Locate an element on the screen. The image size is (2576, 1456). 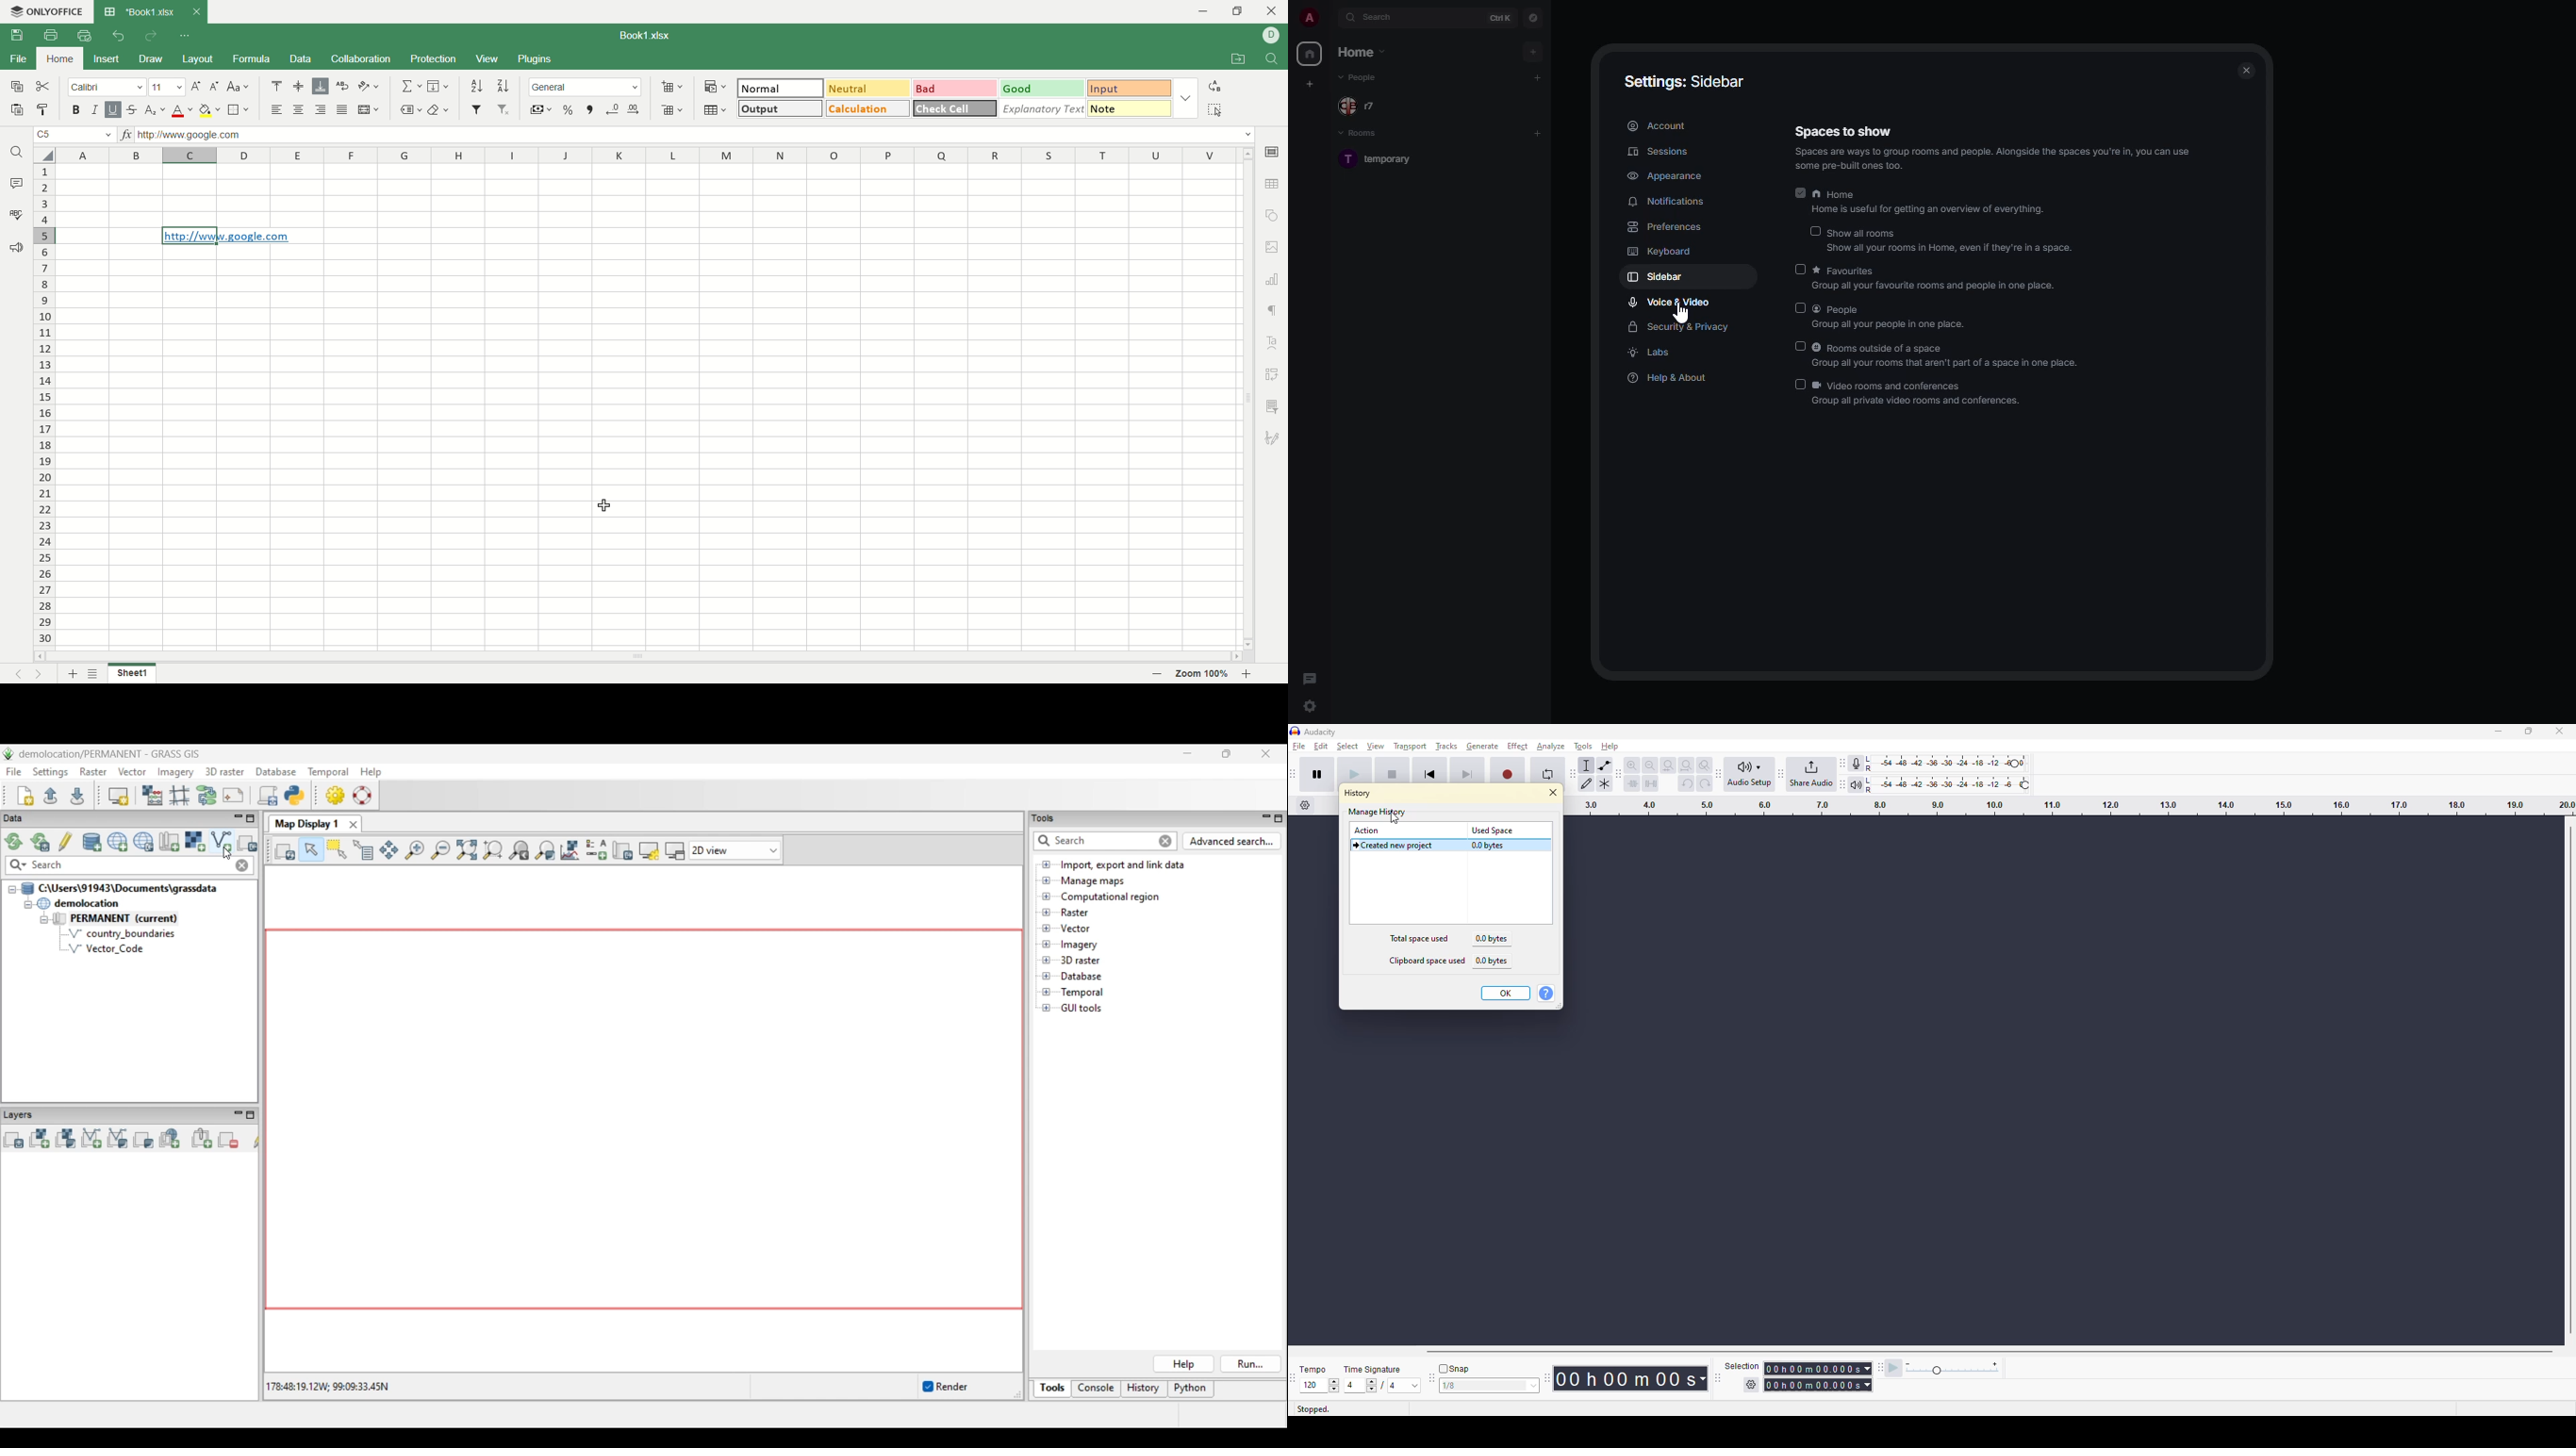
file is located at coordinates (1300, 750).